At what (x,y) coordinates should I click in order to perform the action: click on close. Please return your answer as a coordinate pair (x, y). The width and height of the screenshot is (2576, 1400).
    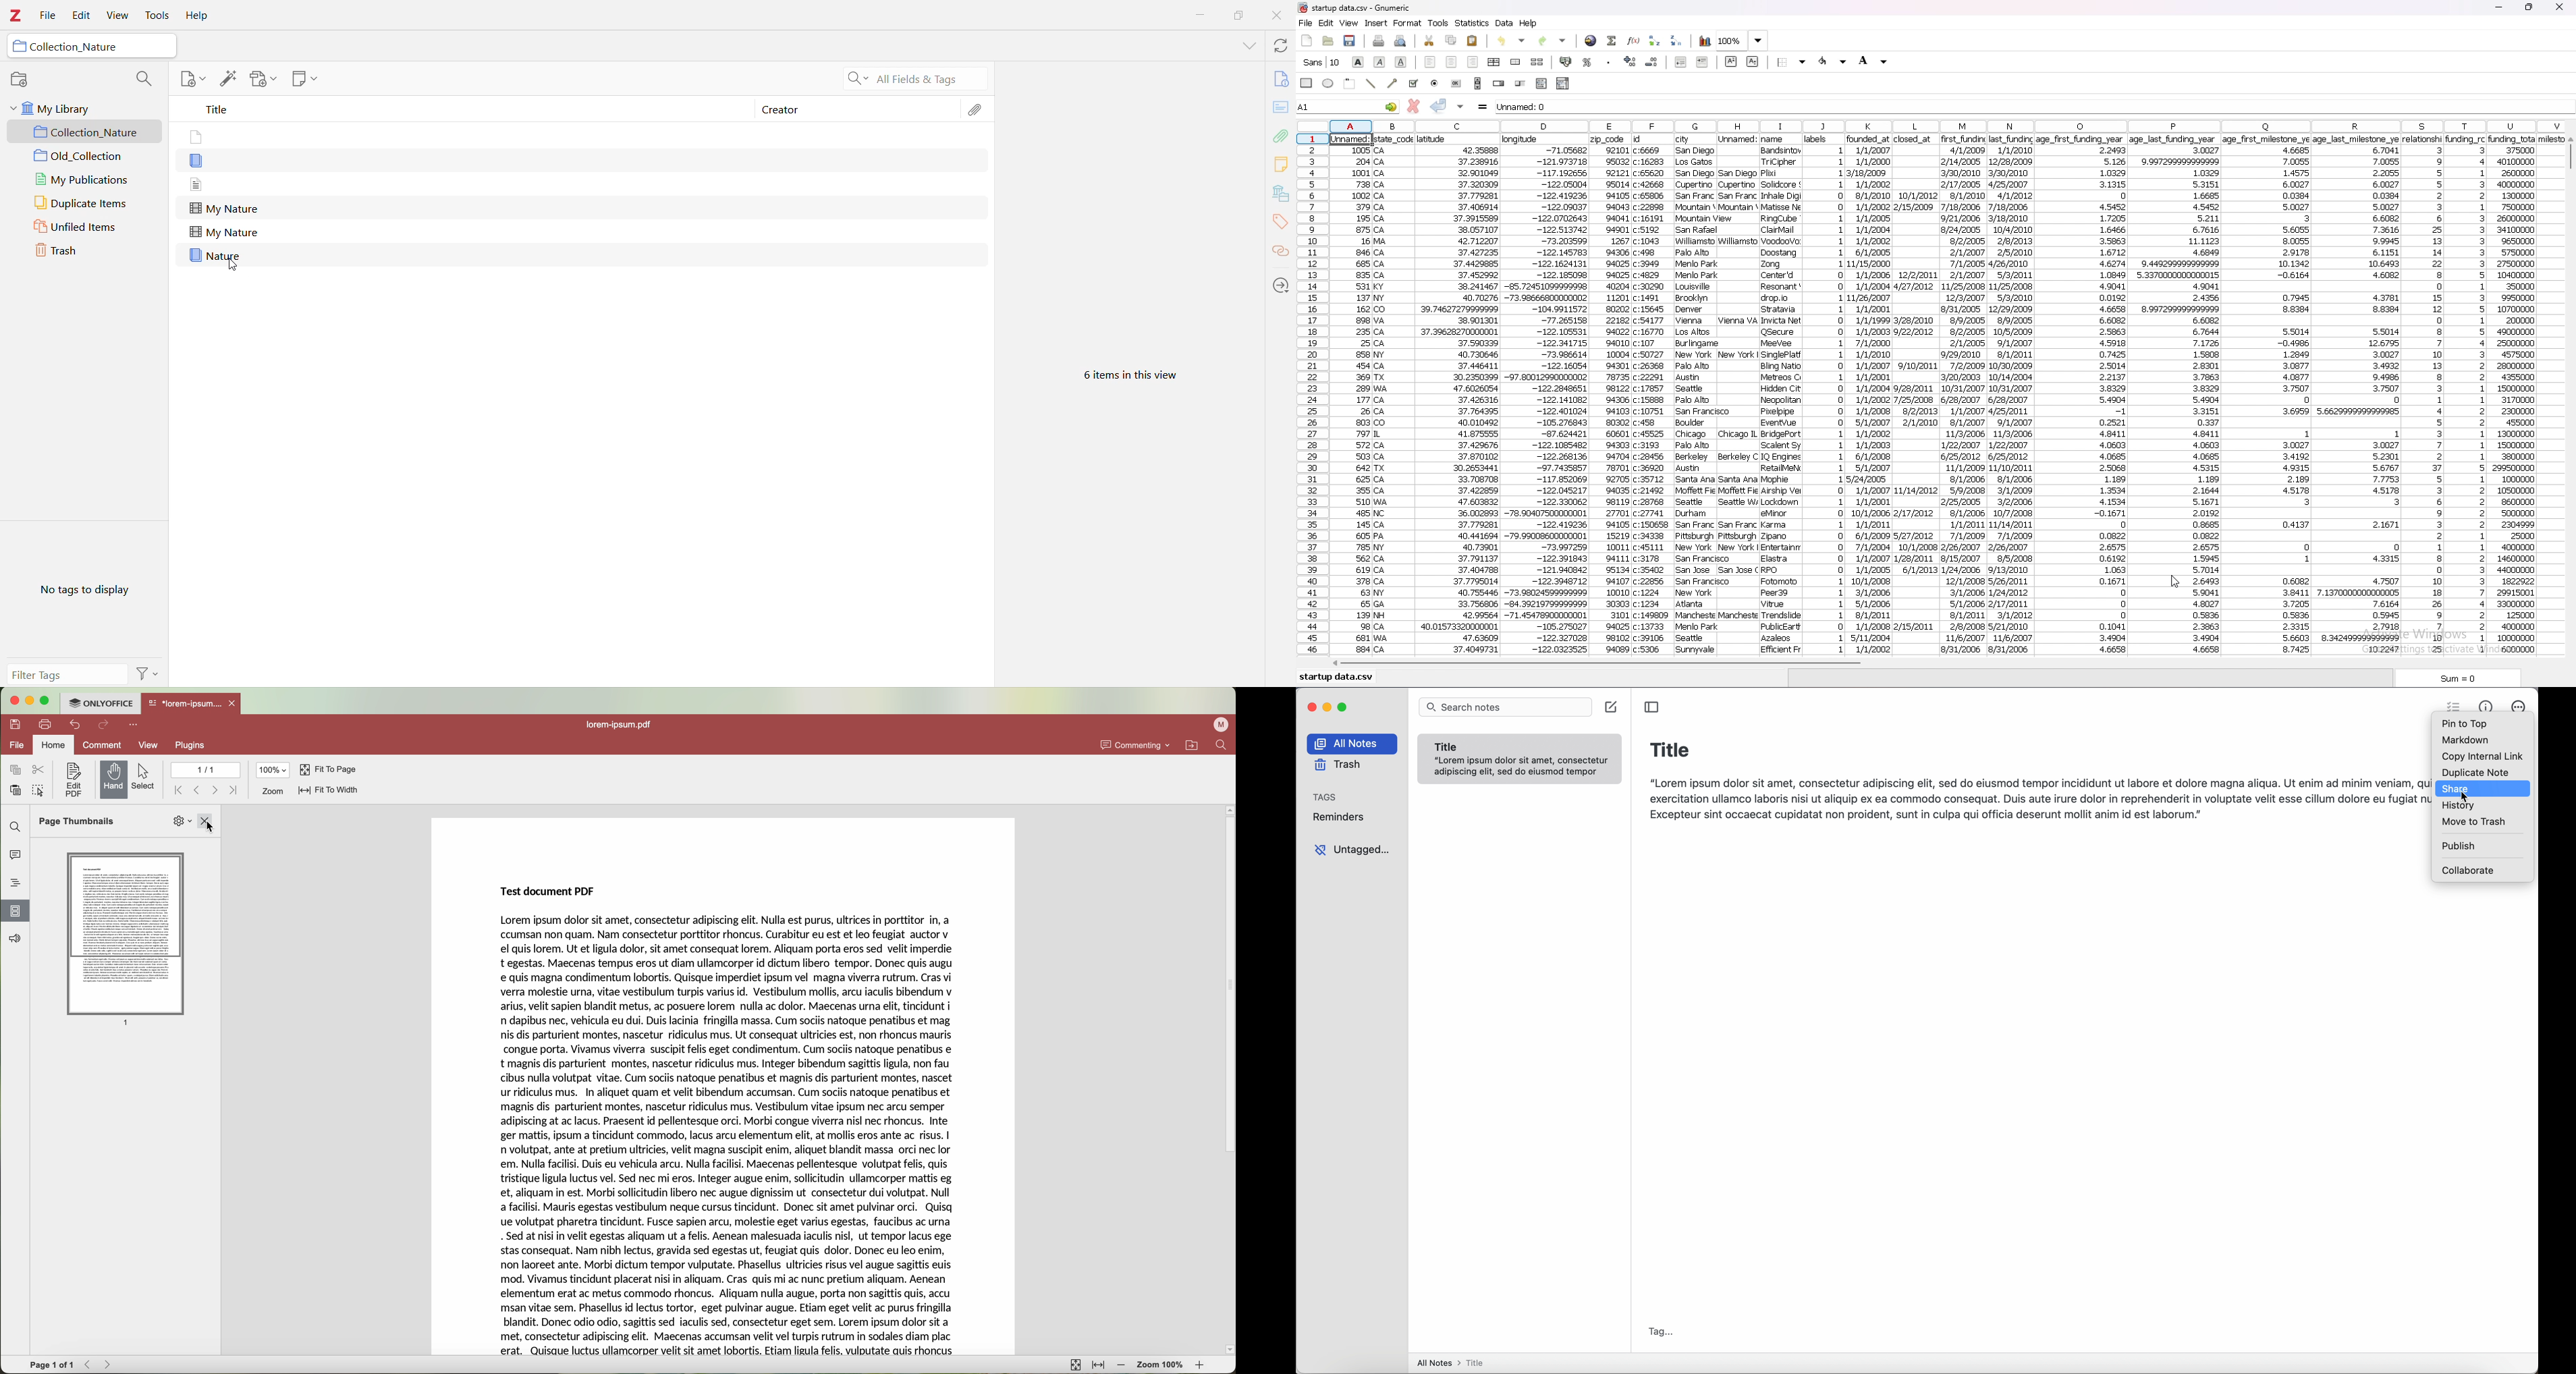
    Looking at the image, I should click on (2560, 7).